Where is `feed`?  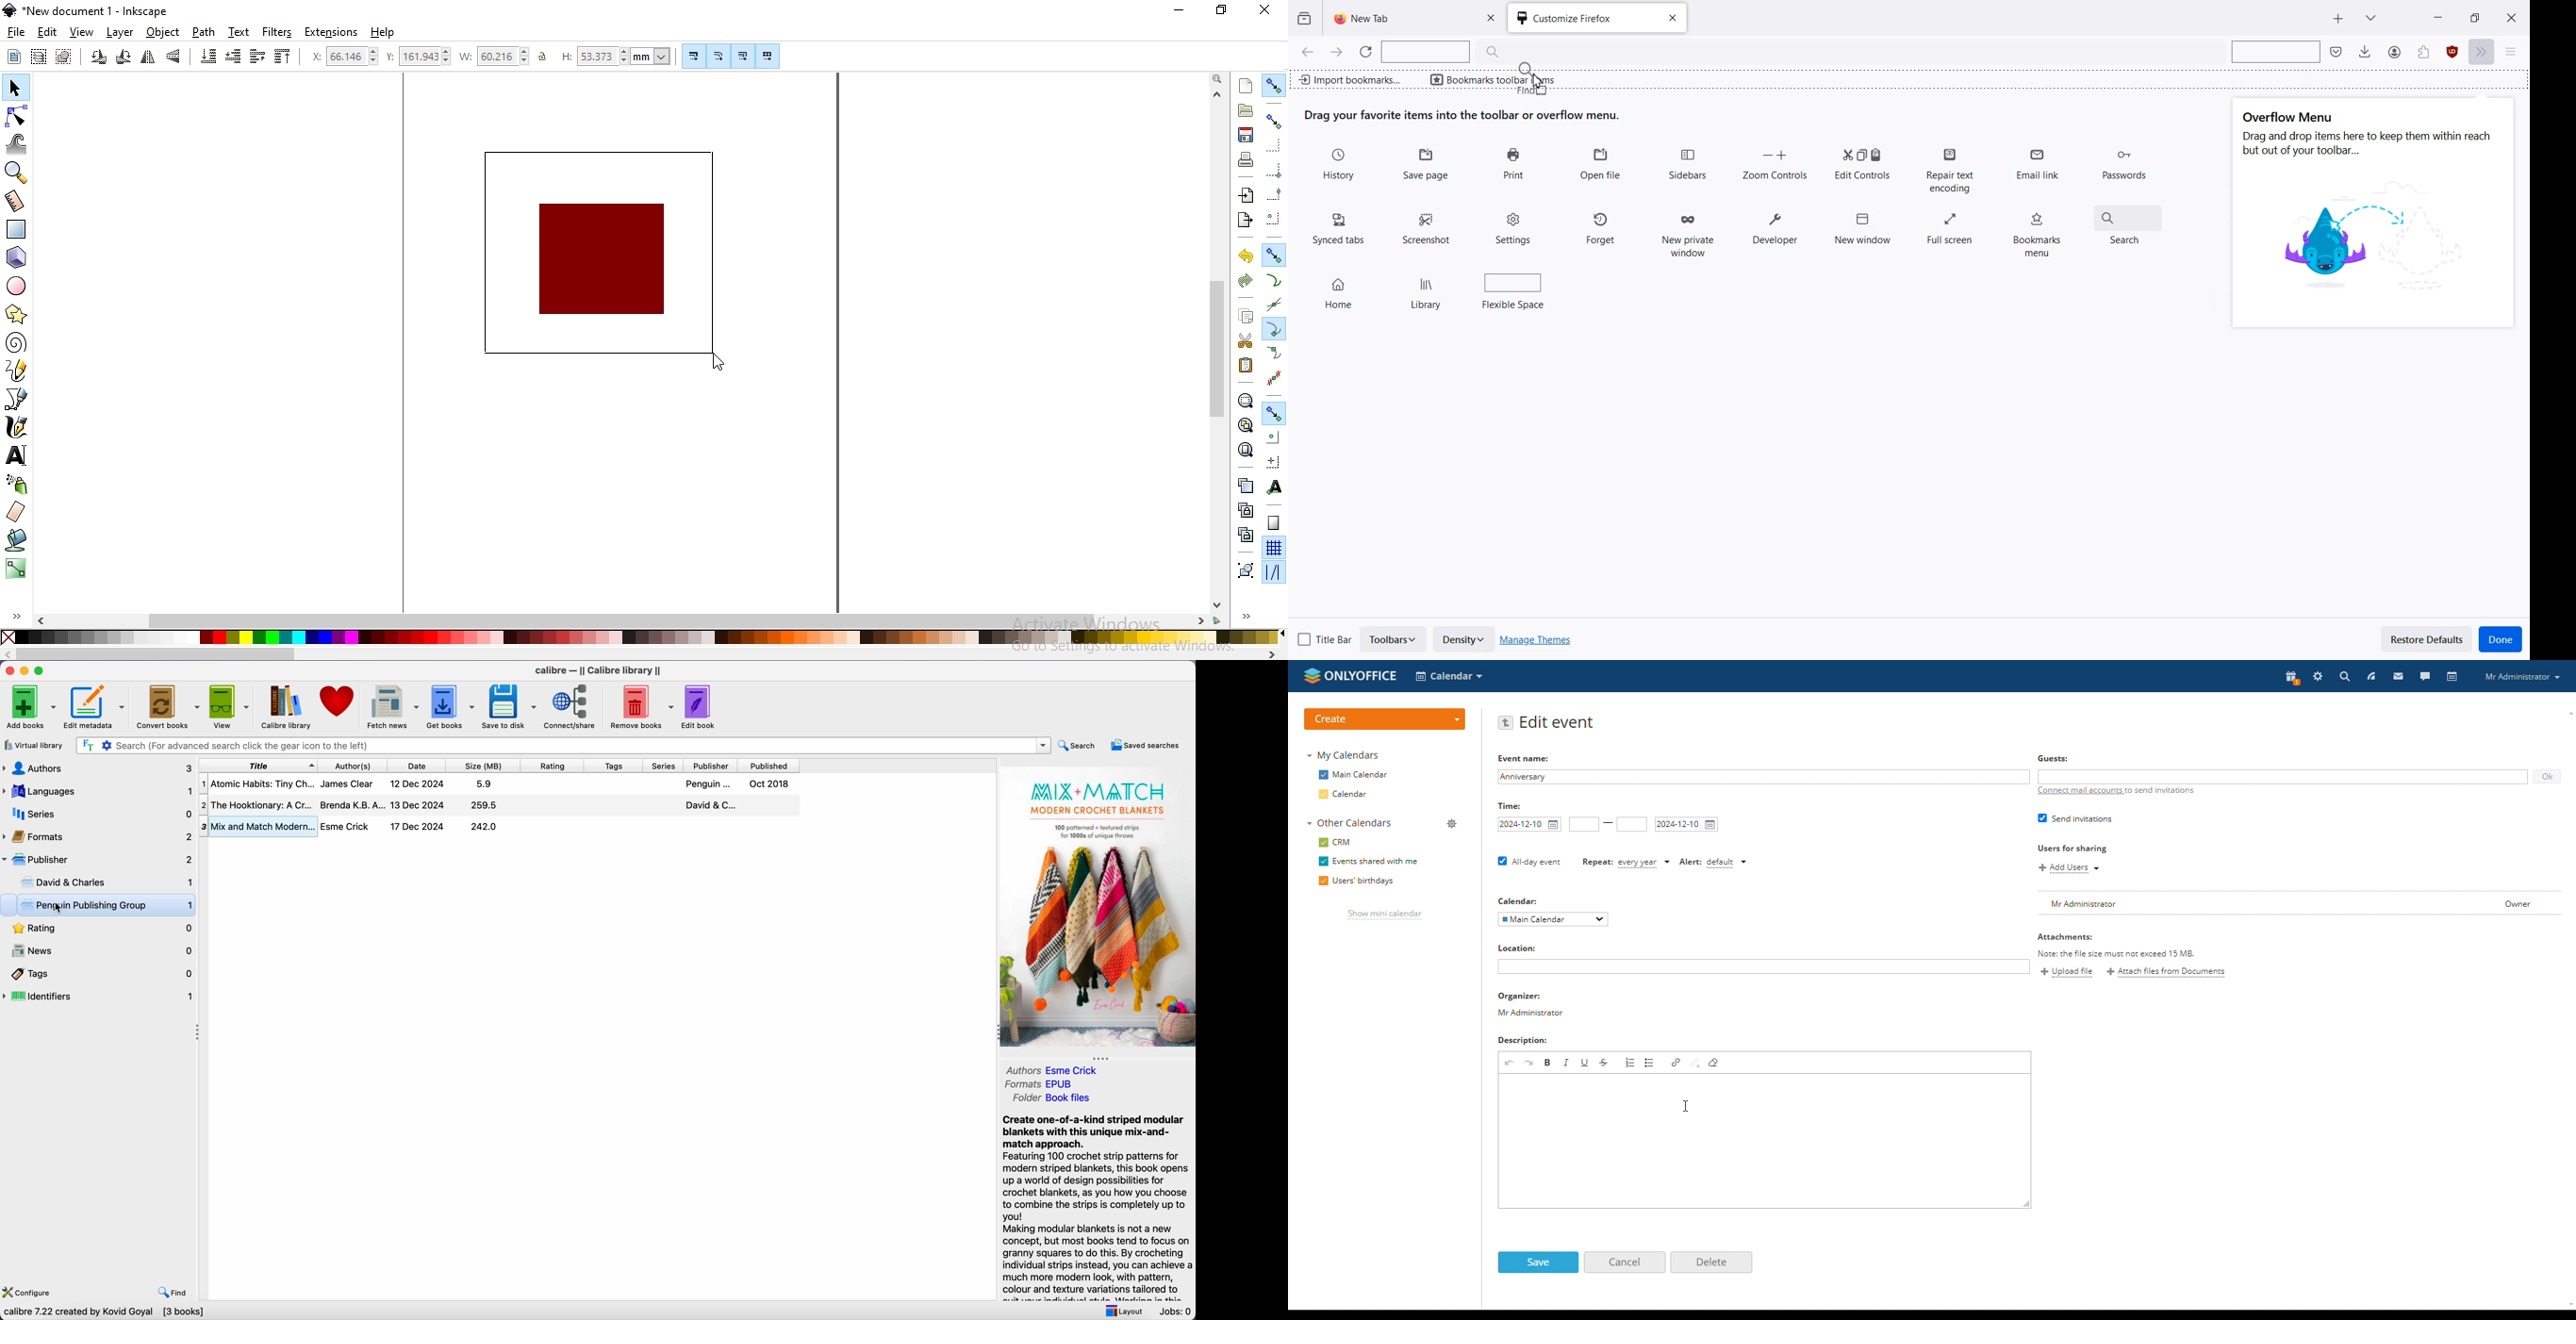 feed is located at coordinates (2370, 676).